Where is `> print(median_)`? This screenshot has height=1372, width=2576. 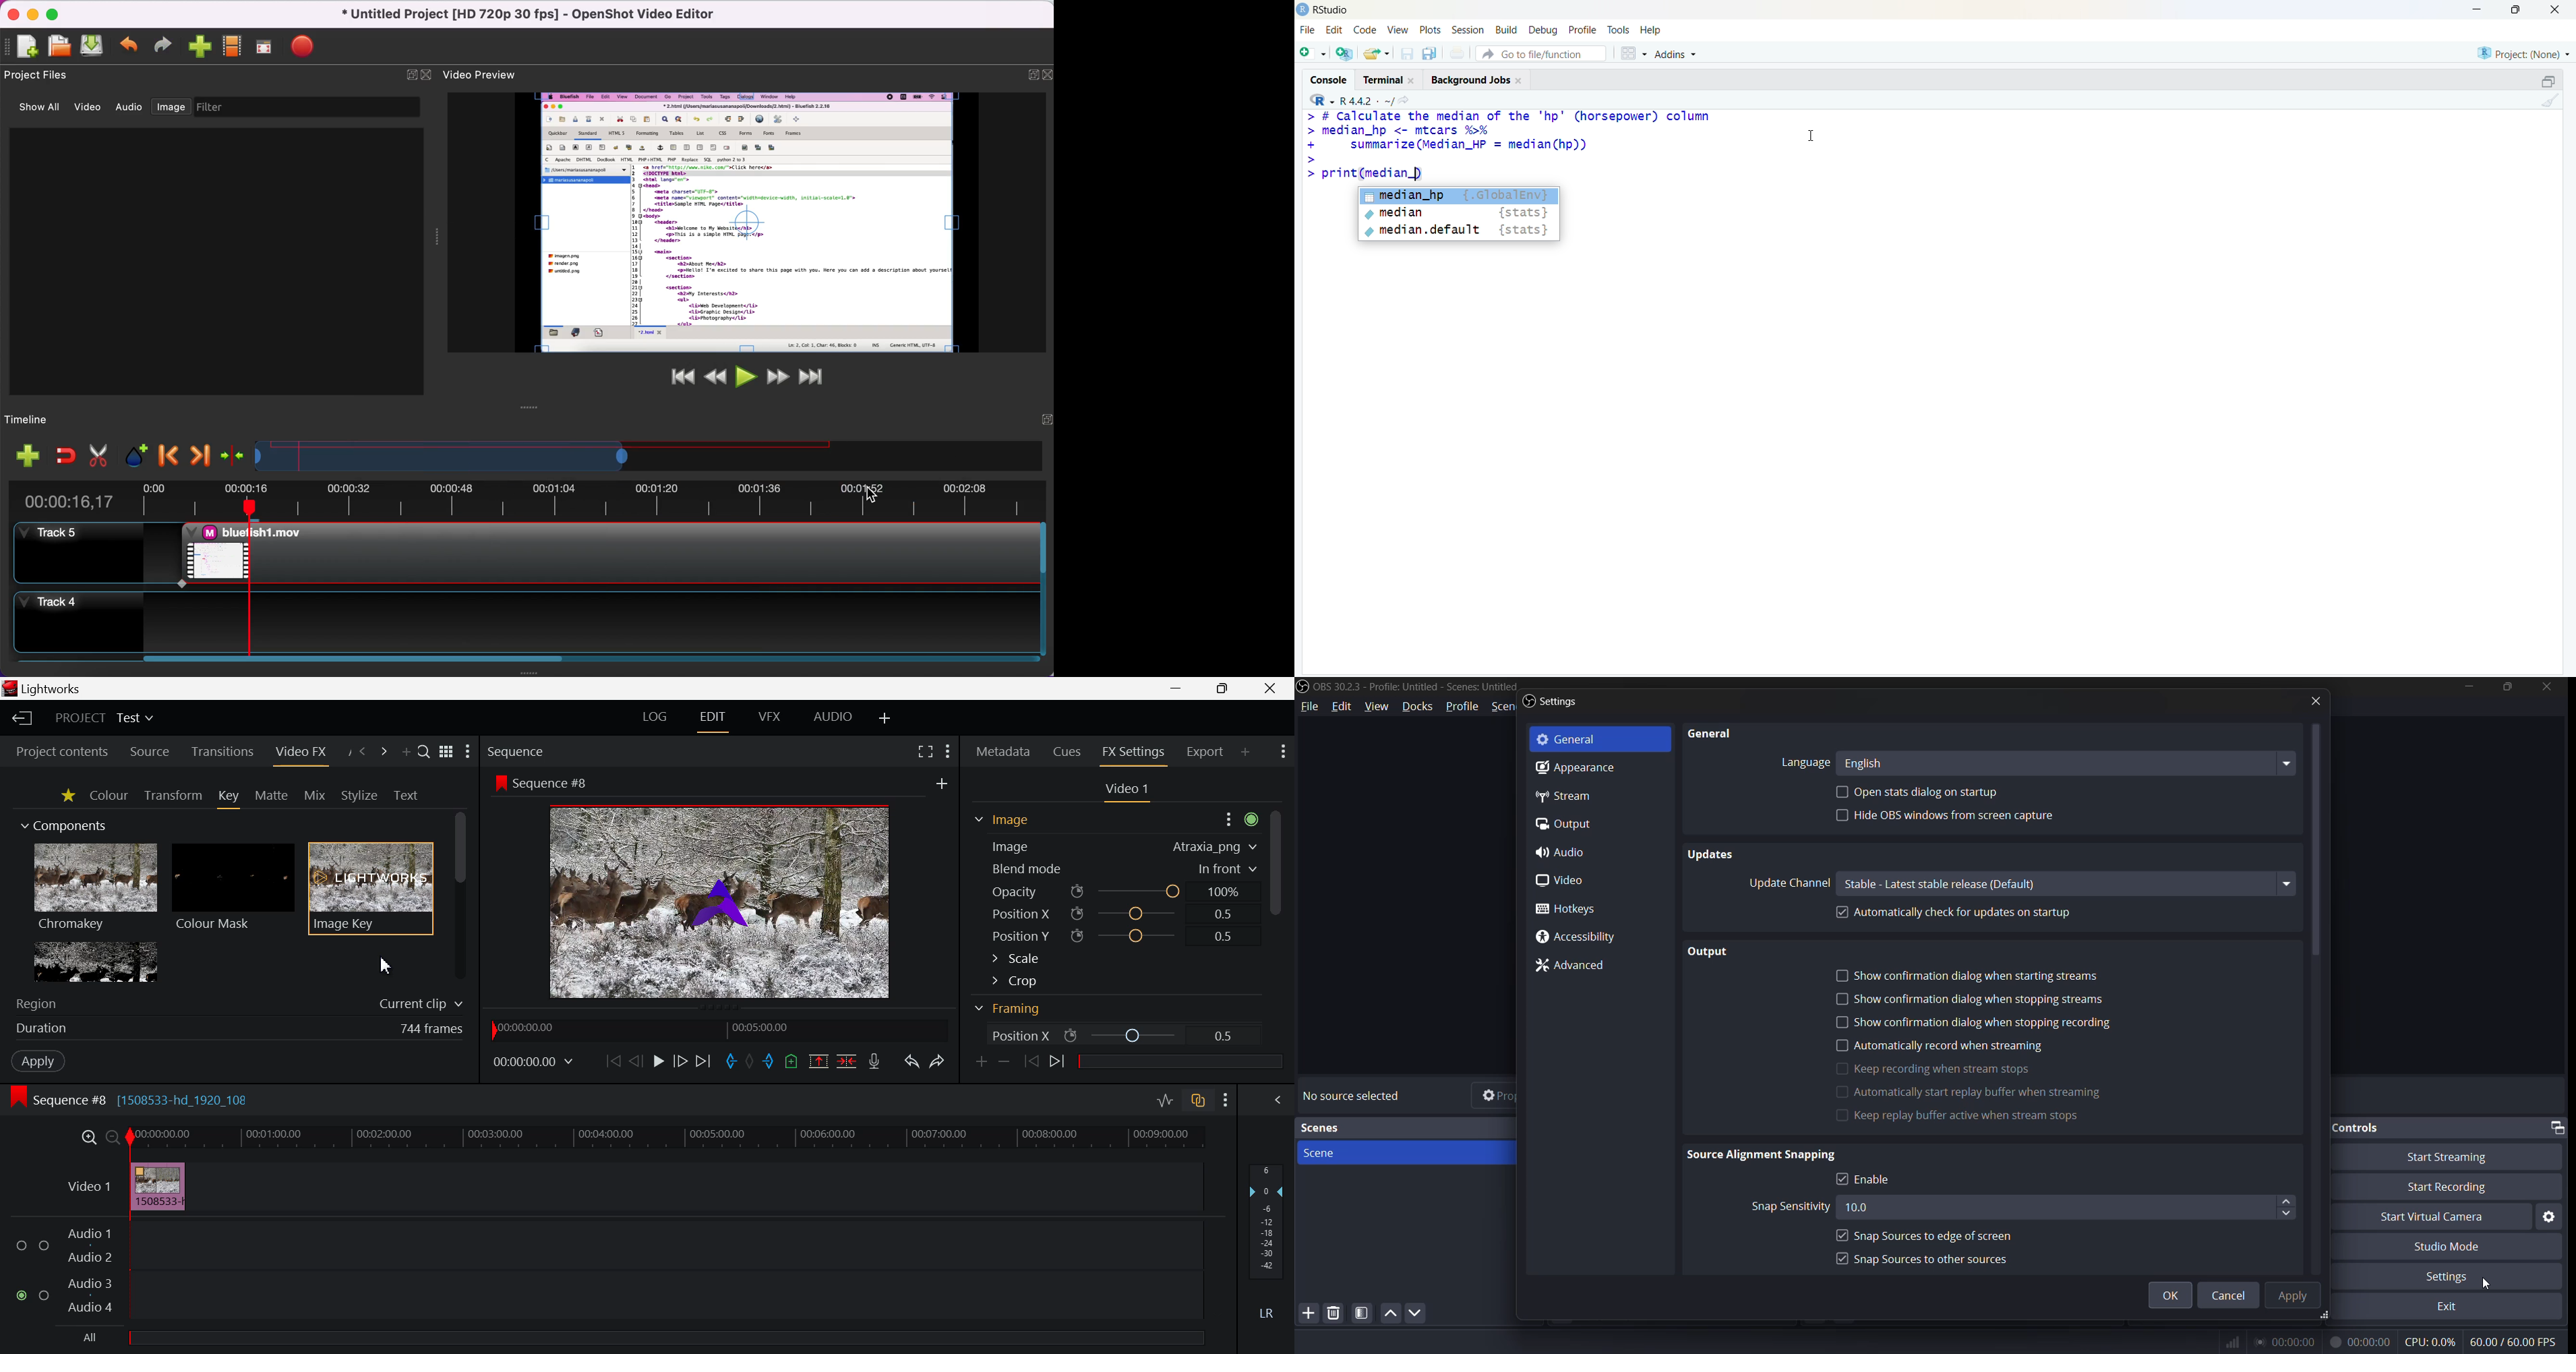
> print(median_) is located at coordinates (1365, 174).